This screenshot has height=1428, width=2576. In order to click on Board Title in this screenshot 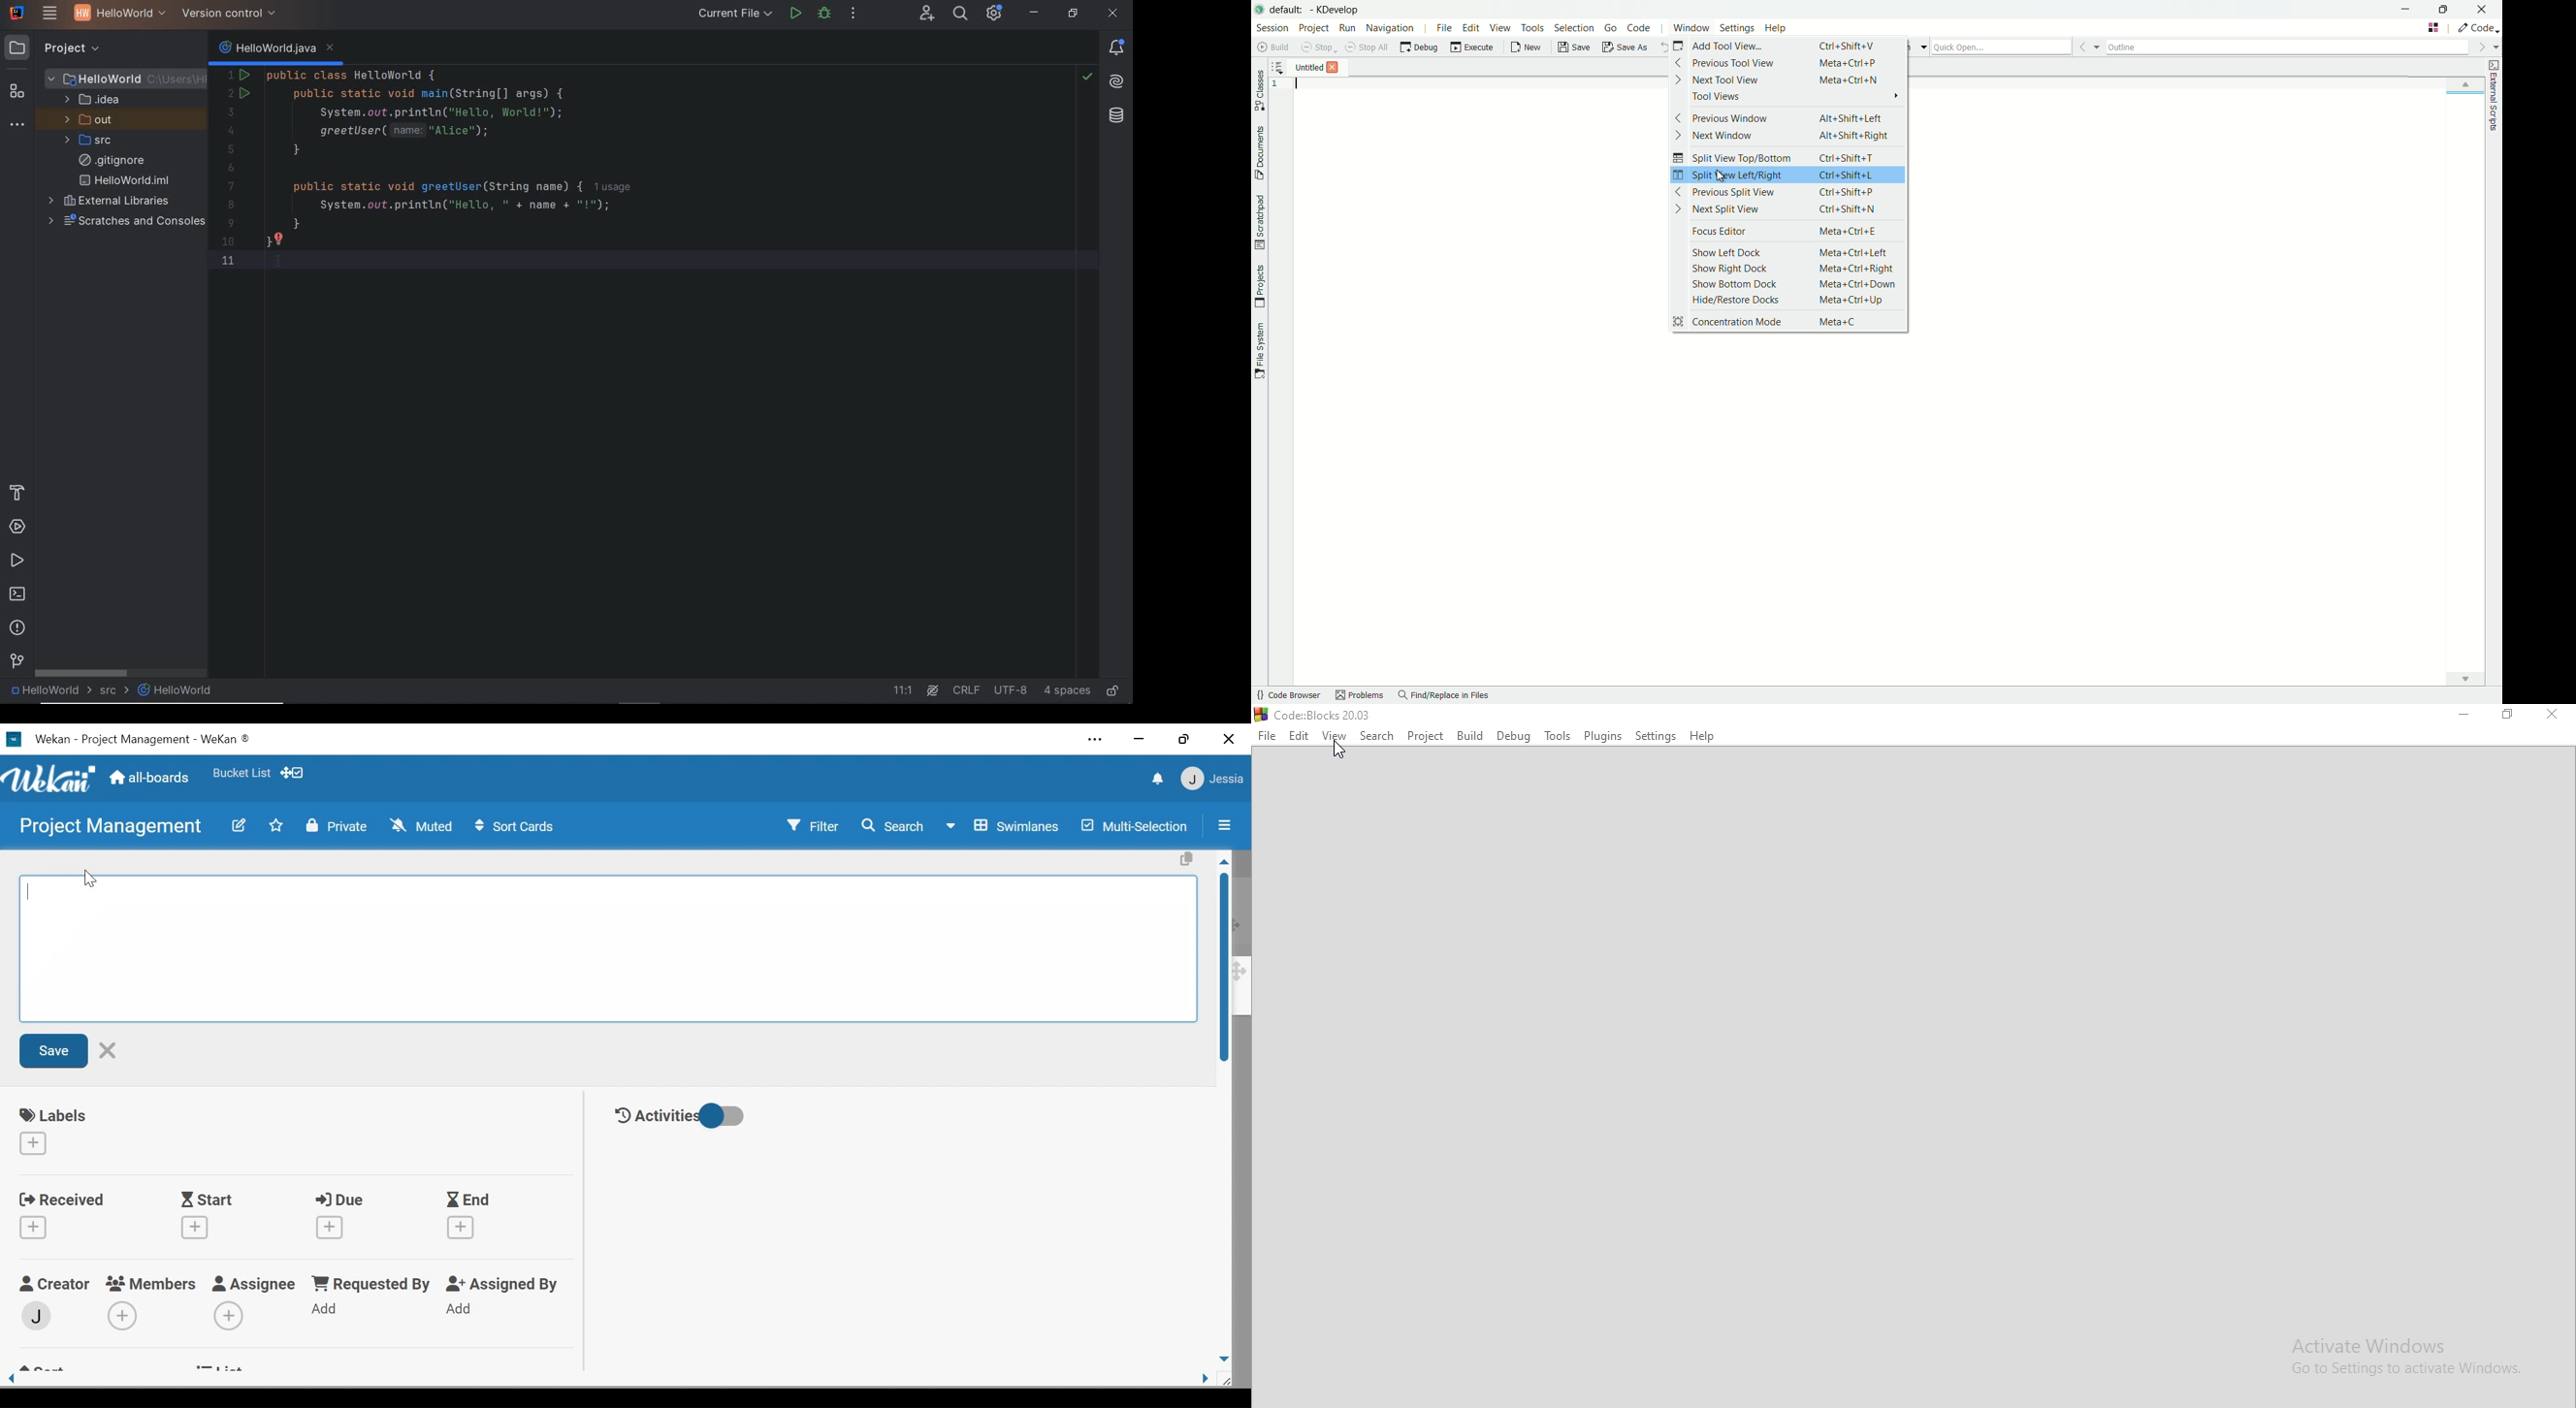, I will do `click(111, 829)`.